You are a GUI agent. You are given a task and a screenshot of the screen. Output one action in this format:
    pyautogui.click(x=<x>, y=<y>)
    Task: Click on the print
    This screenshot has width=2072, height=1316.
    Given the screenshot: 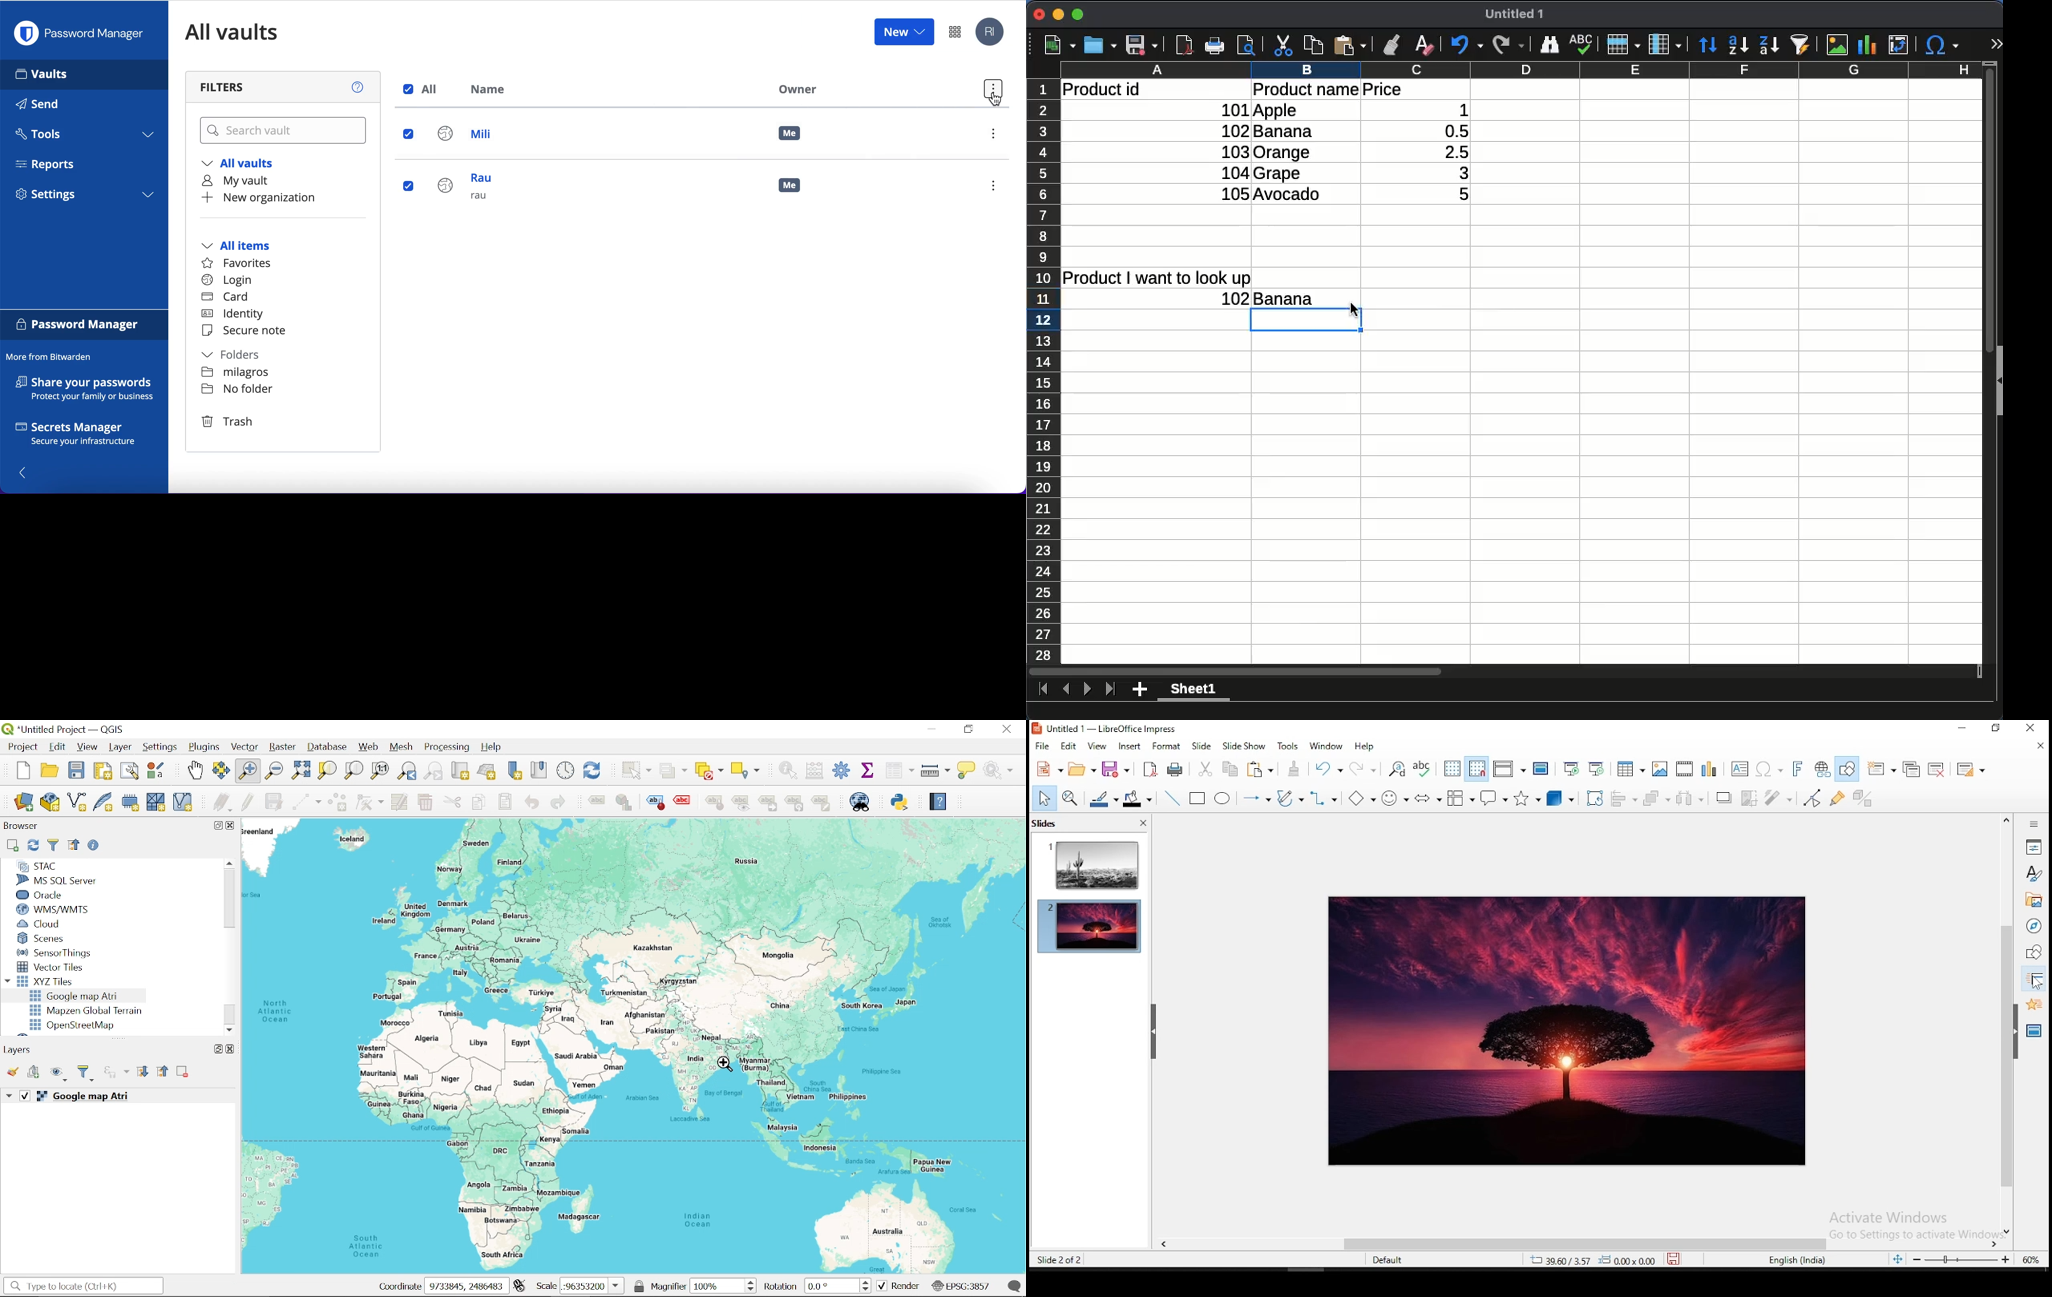 What is the action you would take?
    pyautogui.click(x=1215, y=45)
    